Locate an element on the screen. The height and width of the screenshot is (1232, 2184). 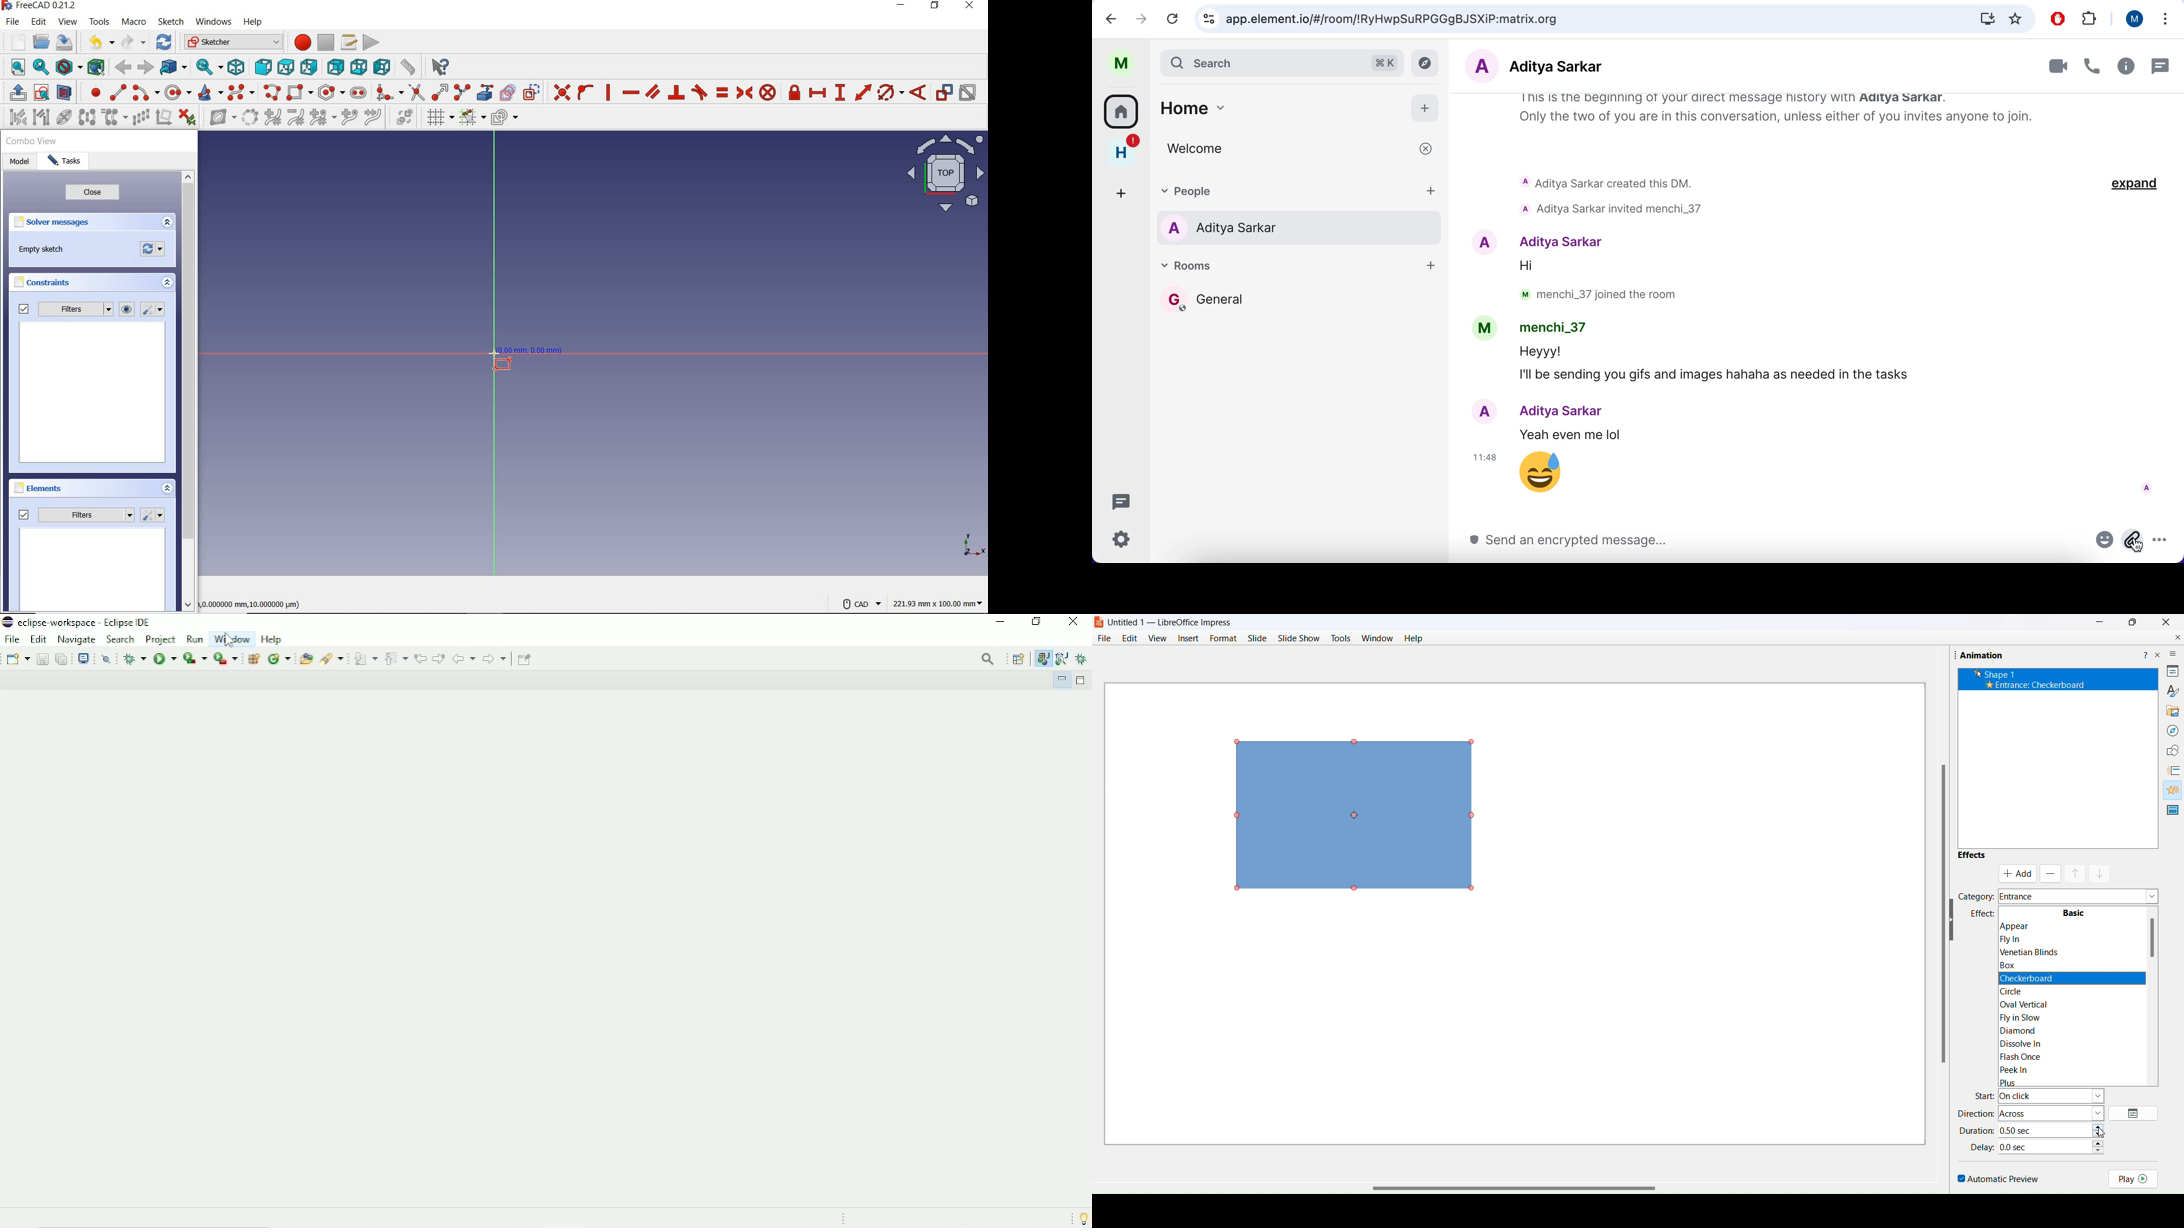
macro recording is located at coordinates (301, 42).